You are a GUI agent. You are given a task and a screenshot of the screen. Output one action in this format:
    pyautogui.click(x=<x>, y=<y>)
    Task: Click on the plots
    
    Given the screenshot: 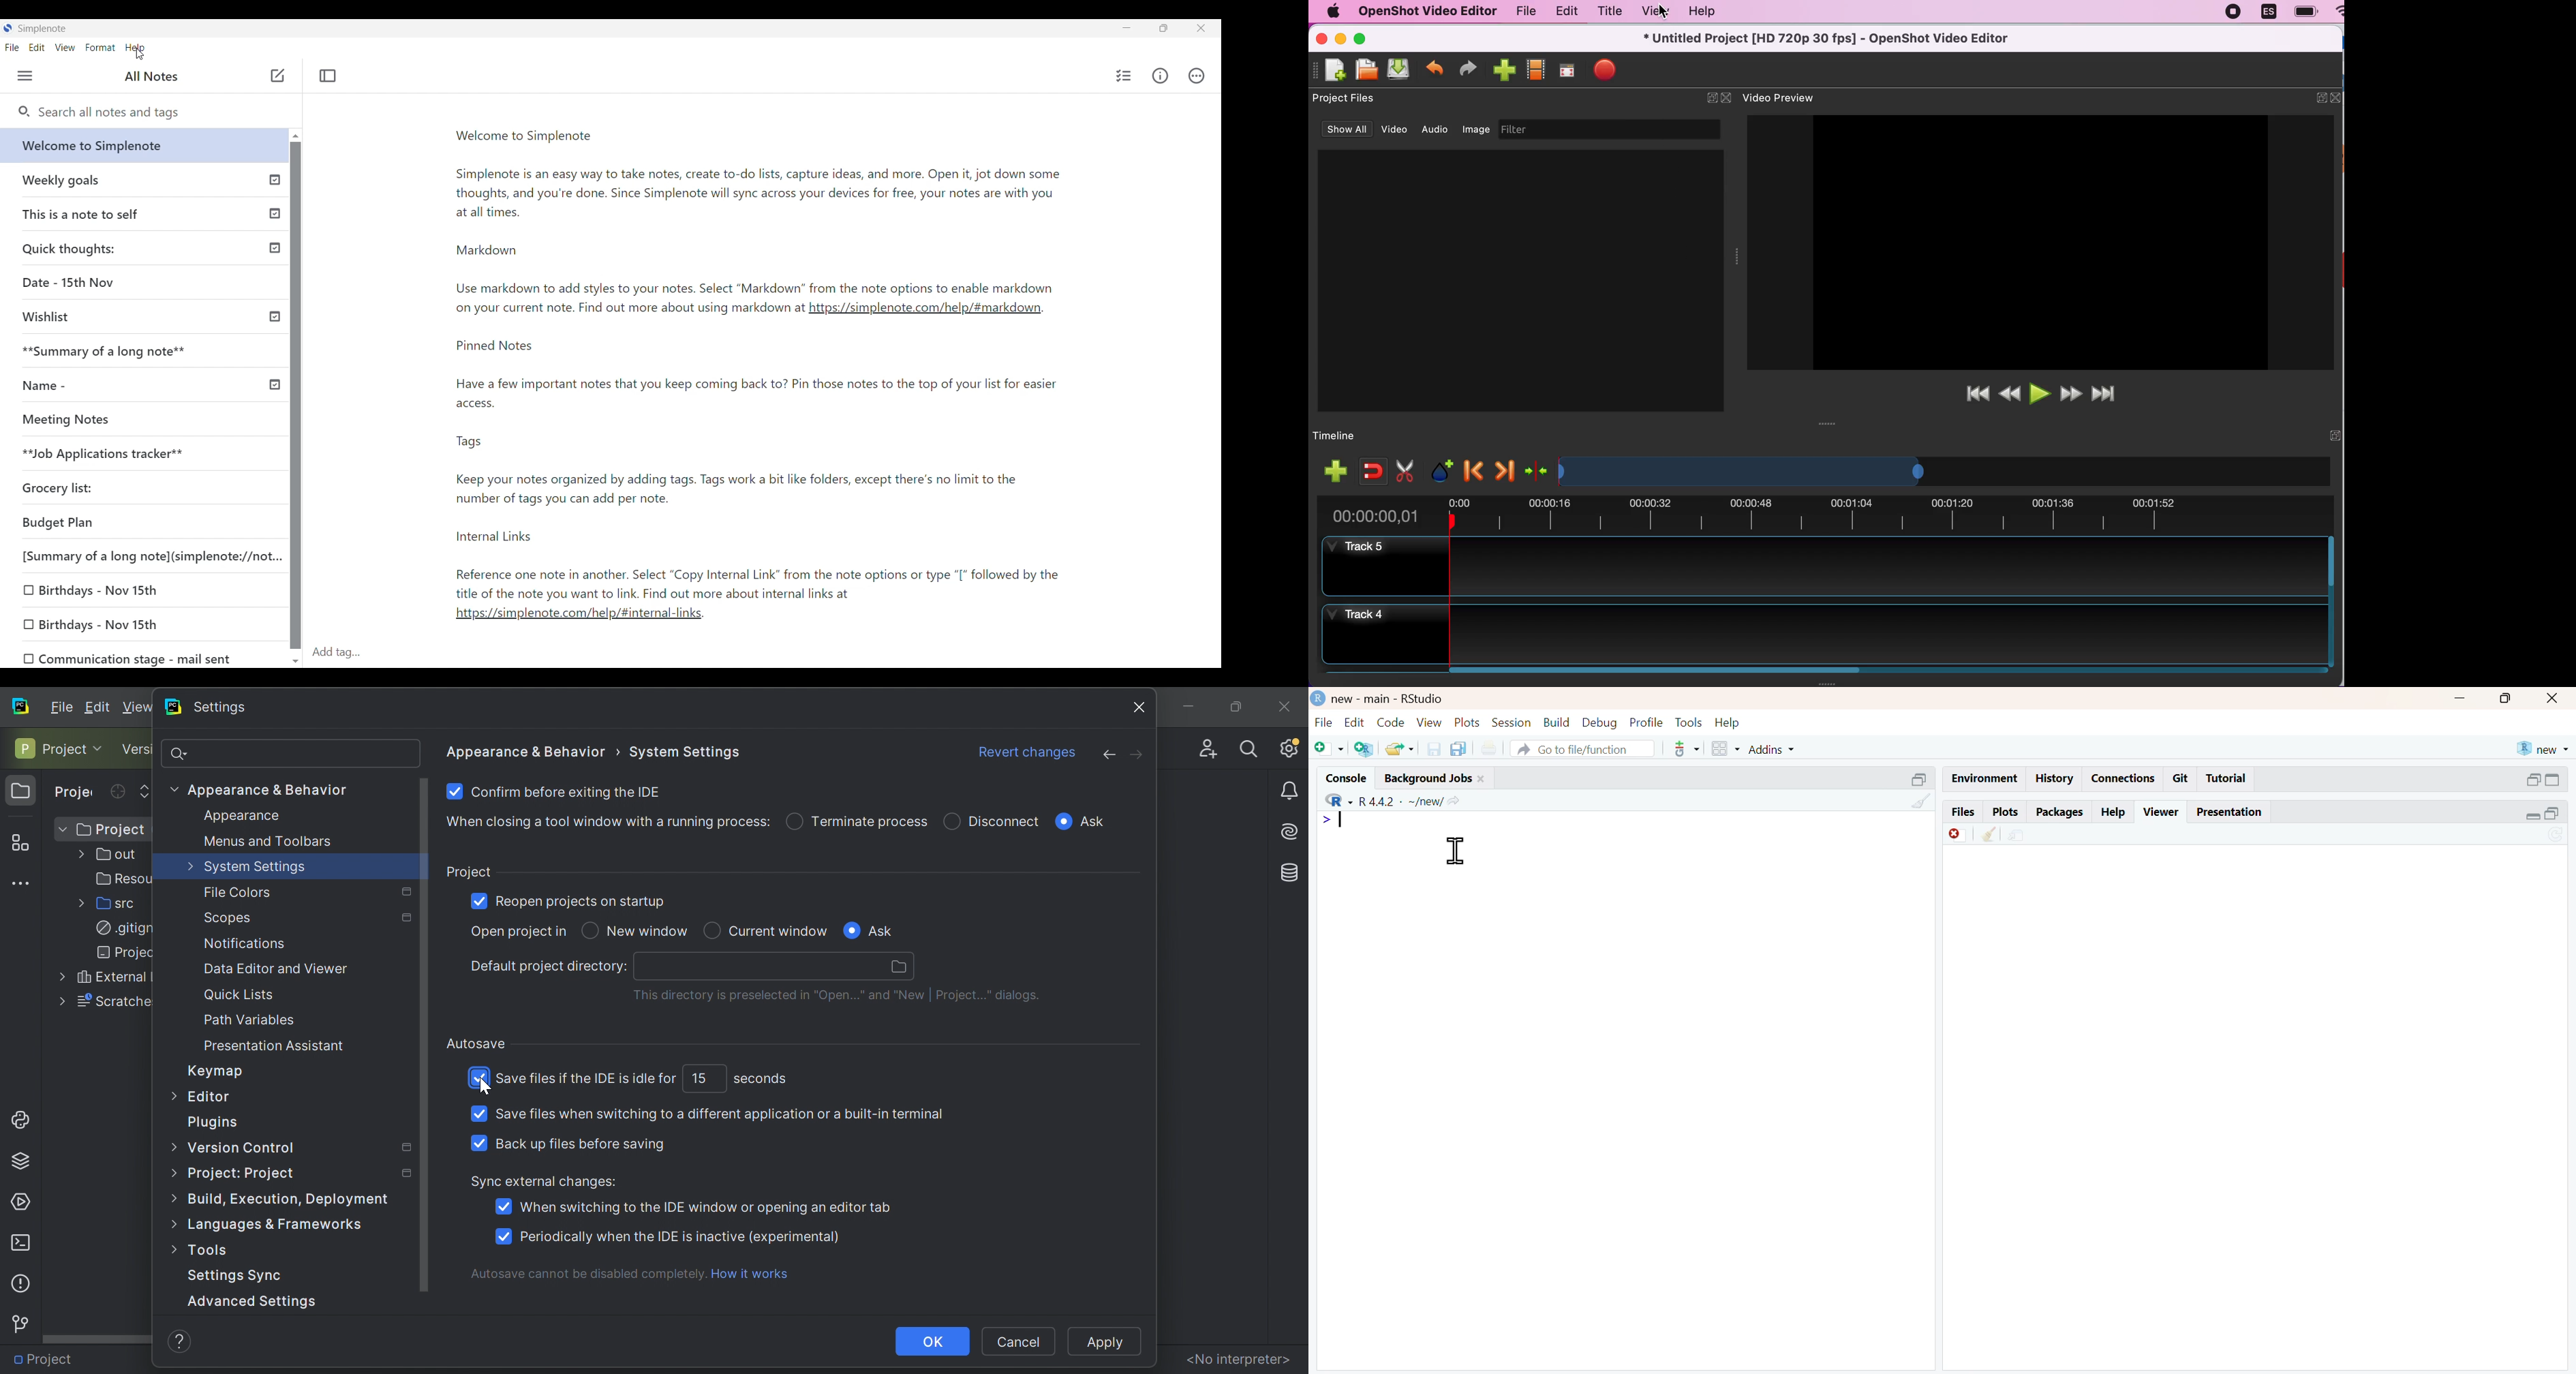 What is the action you would take?
    pyautogui.click(x=2007, y=812)
    